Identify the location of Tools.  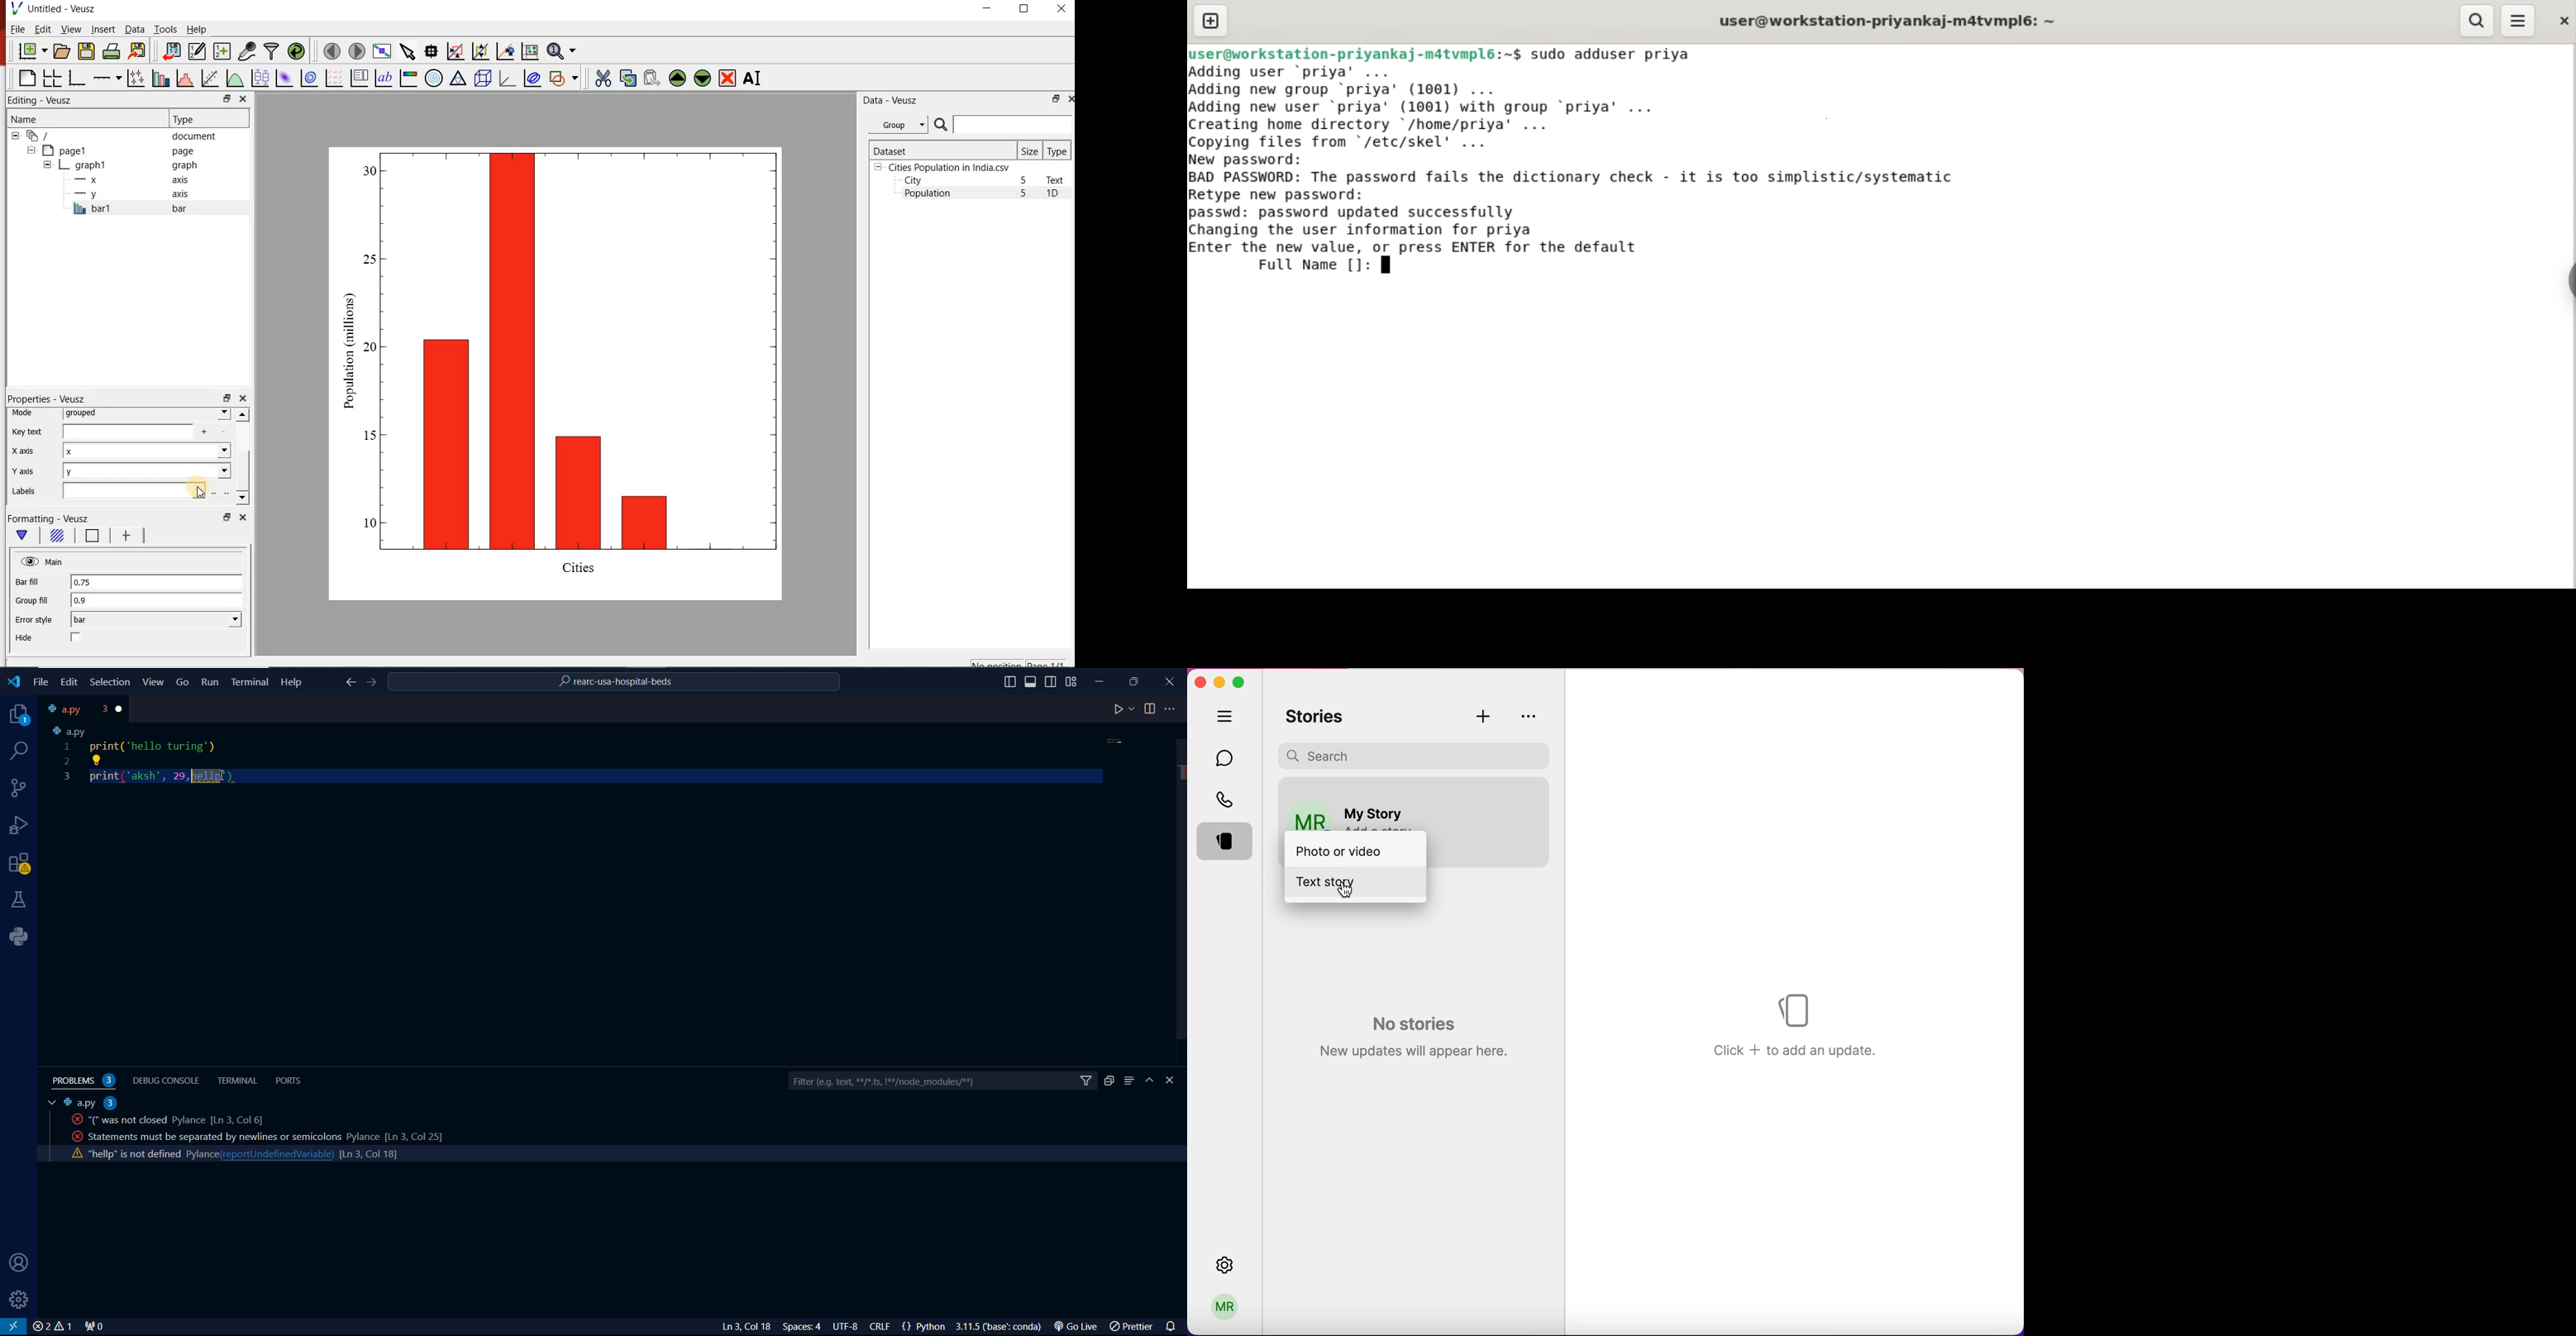
(164, 29).